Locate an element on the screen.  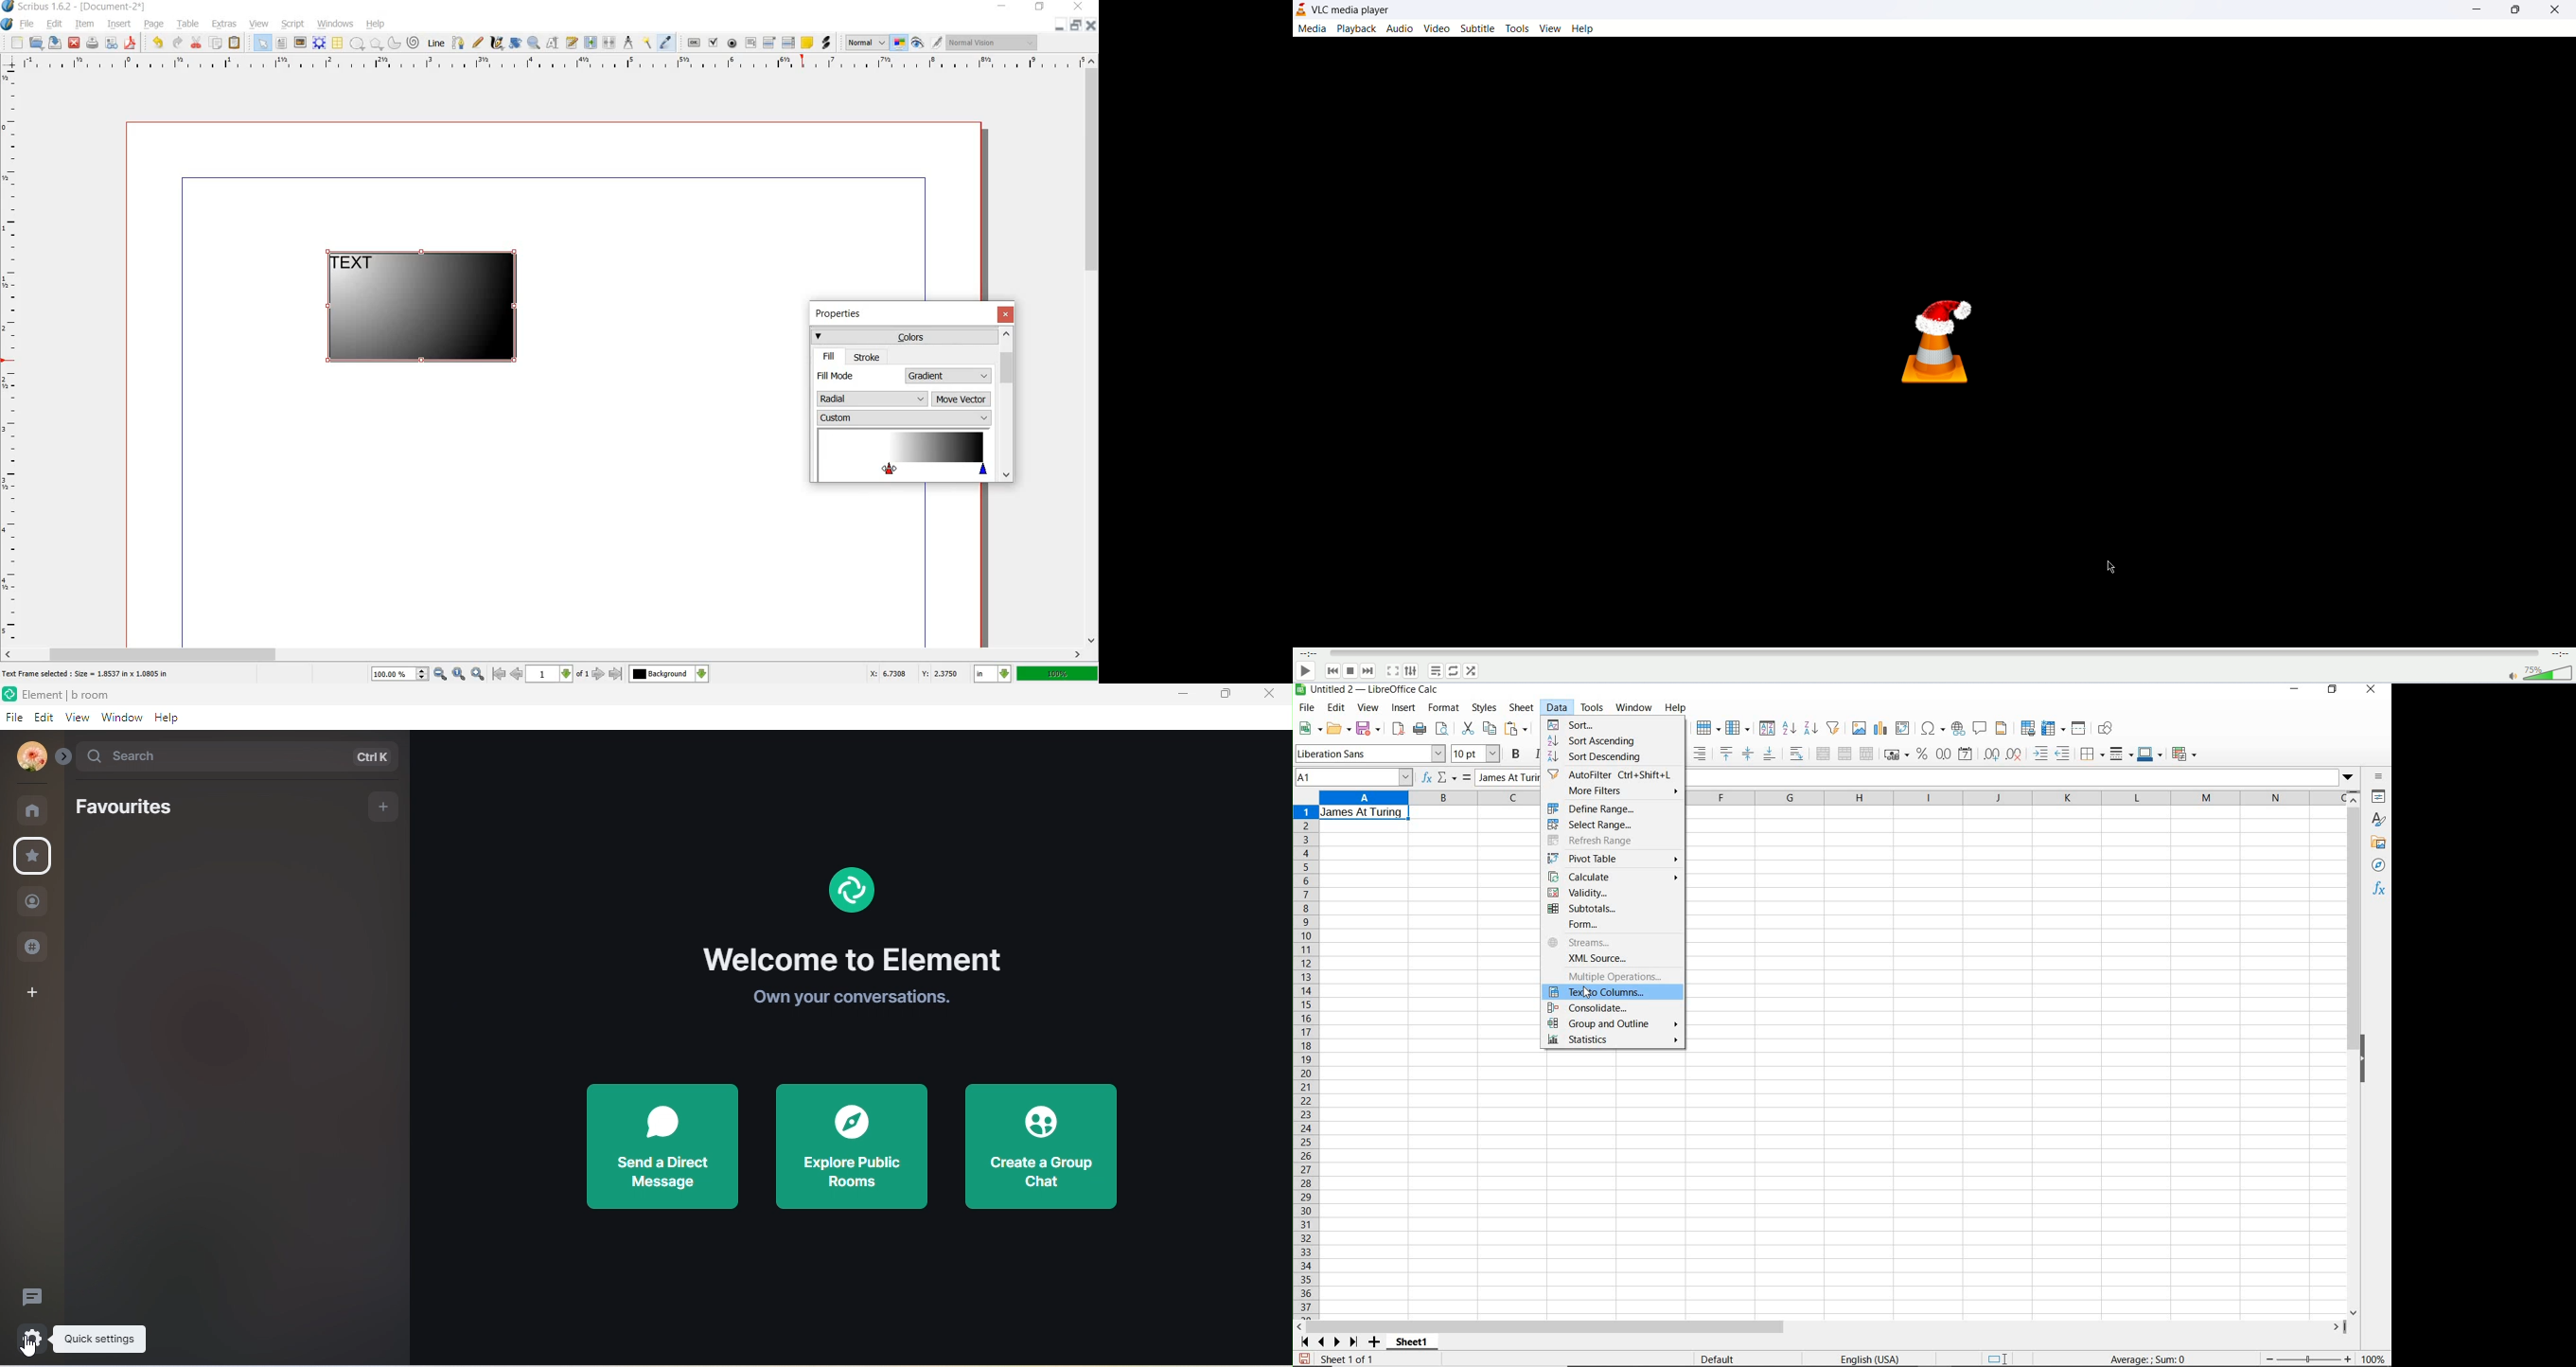
paste is located at coordinates (235, 43).